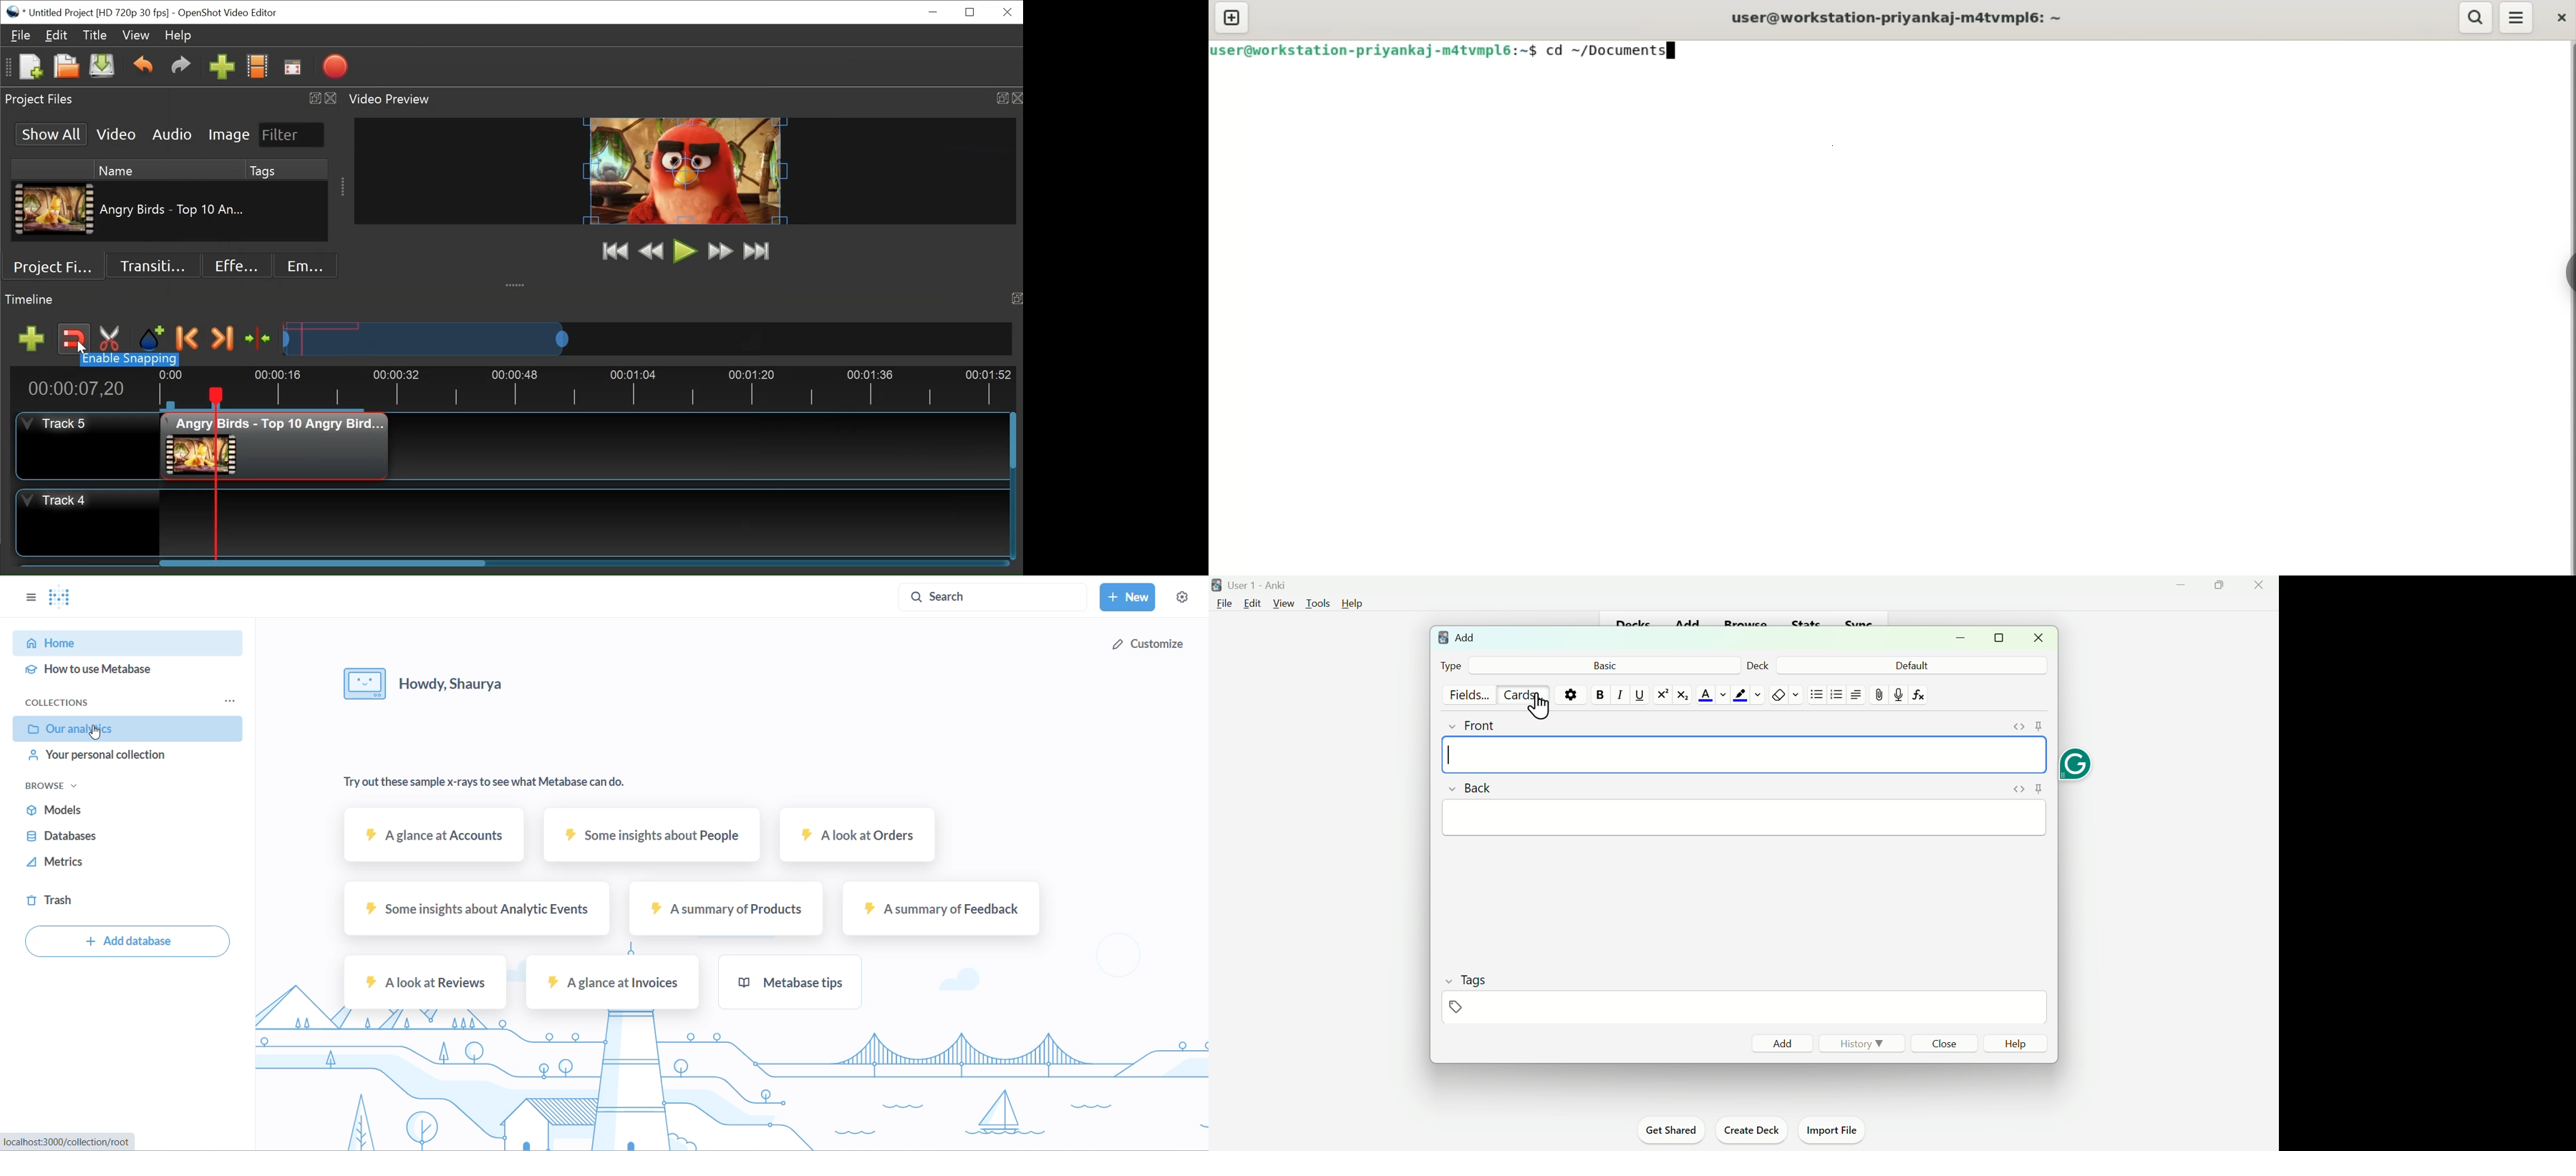 The height and width of the screenshot is (1176, 2576). What do you see at coordinates (153, 264) in the screenshot?
I see `Transition` at bounding box center [153, 264].